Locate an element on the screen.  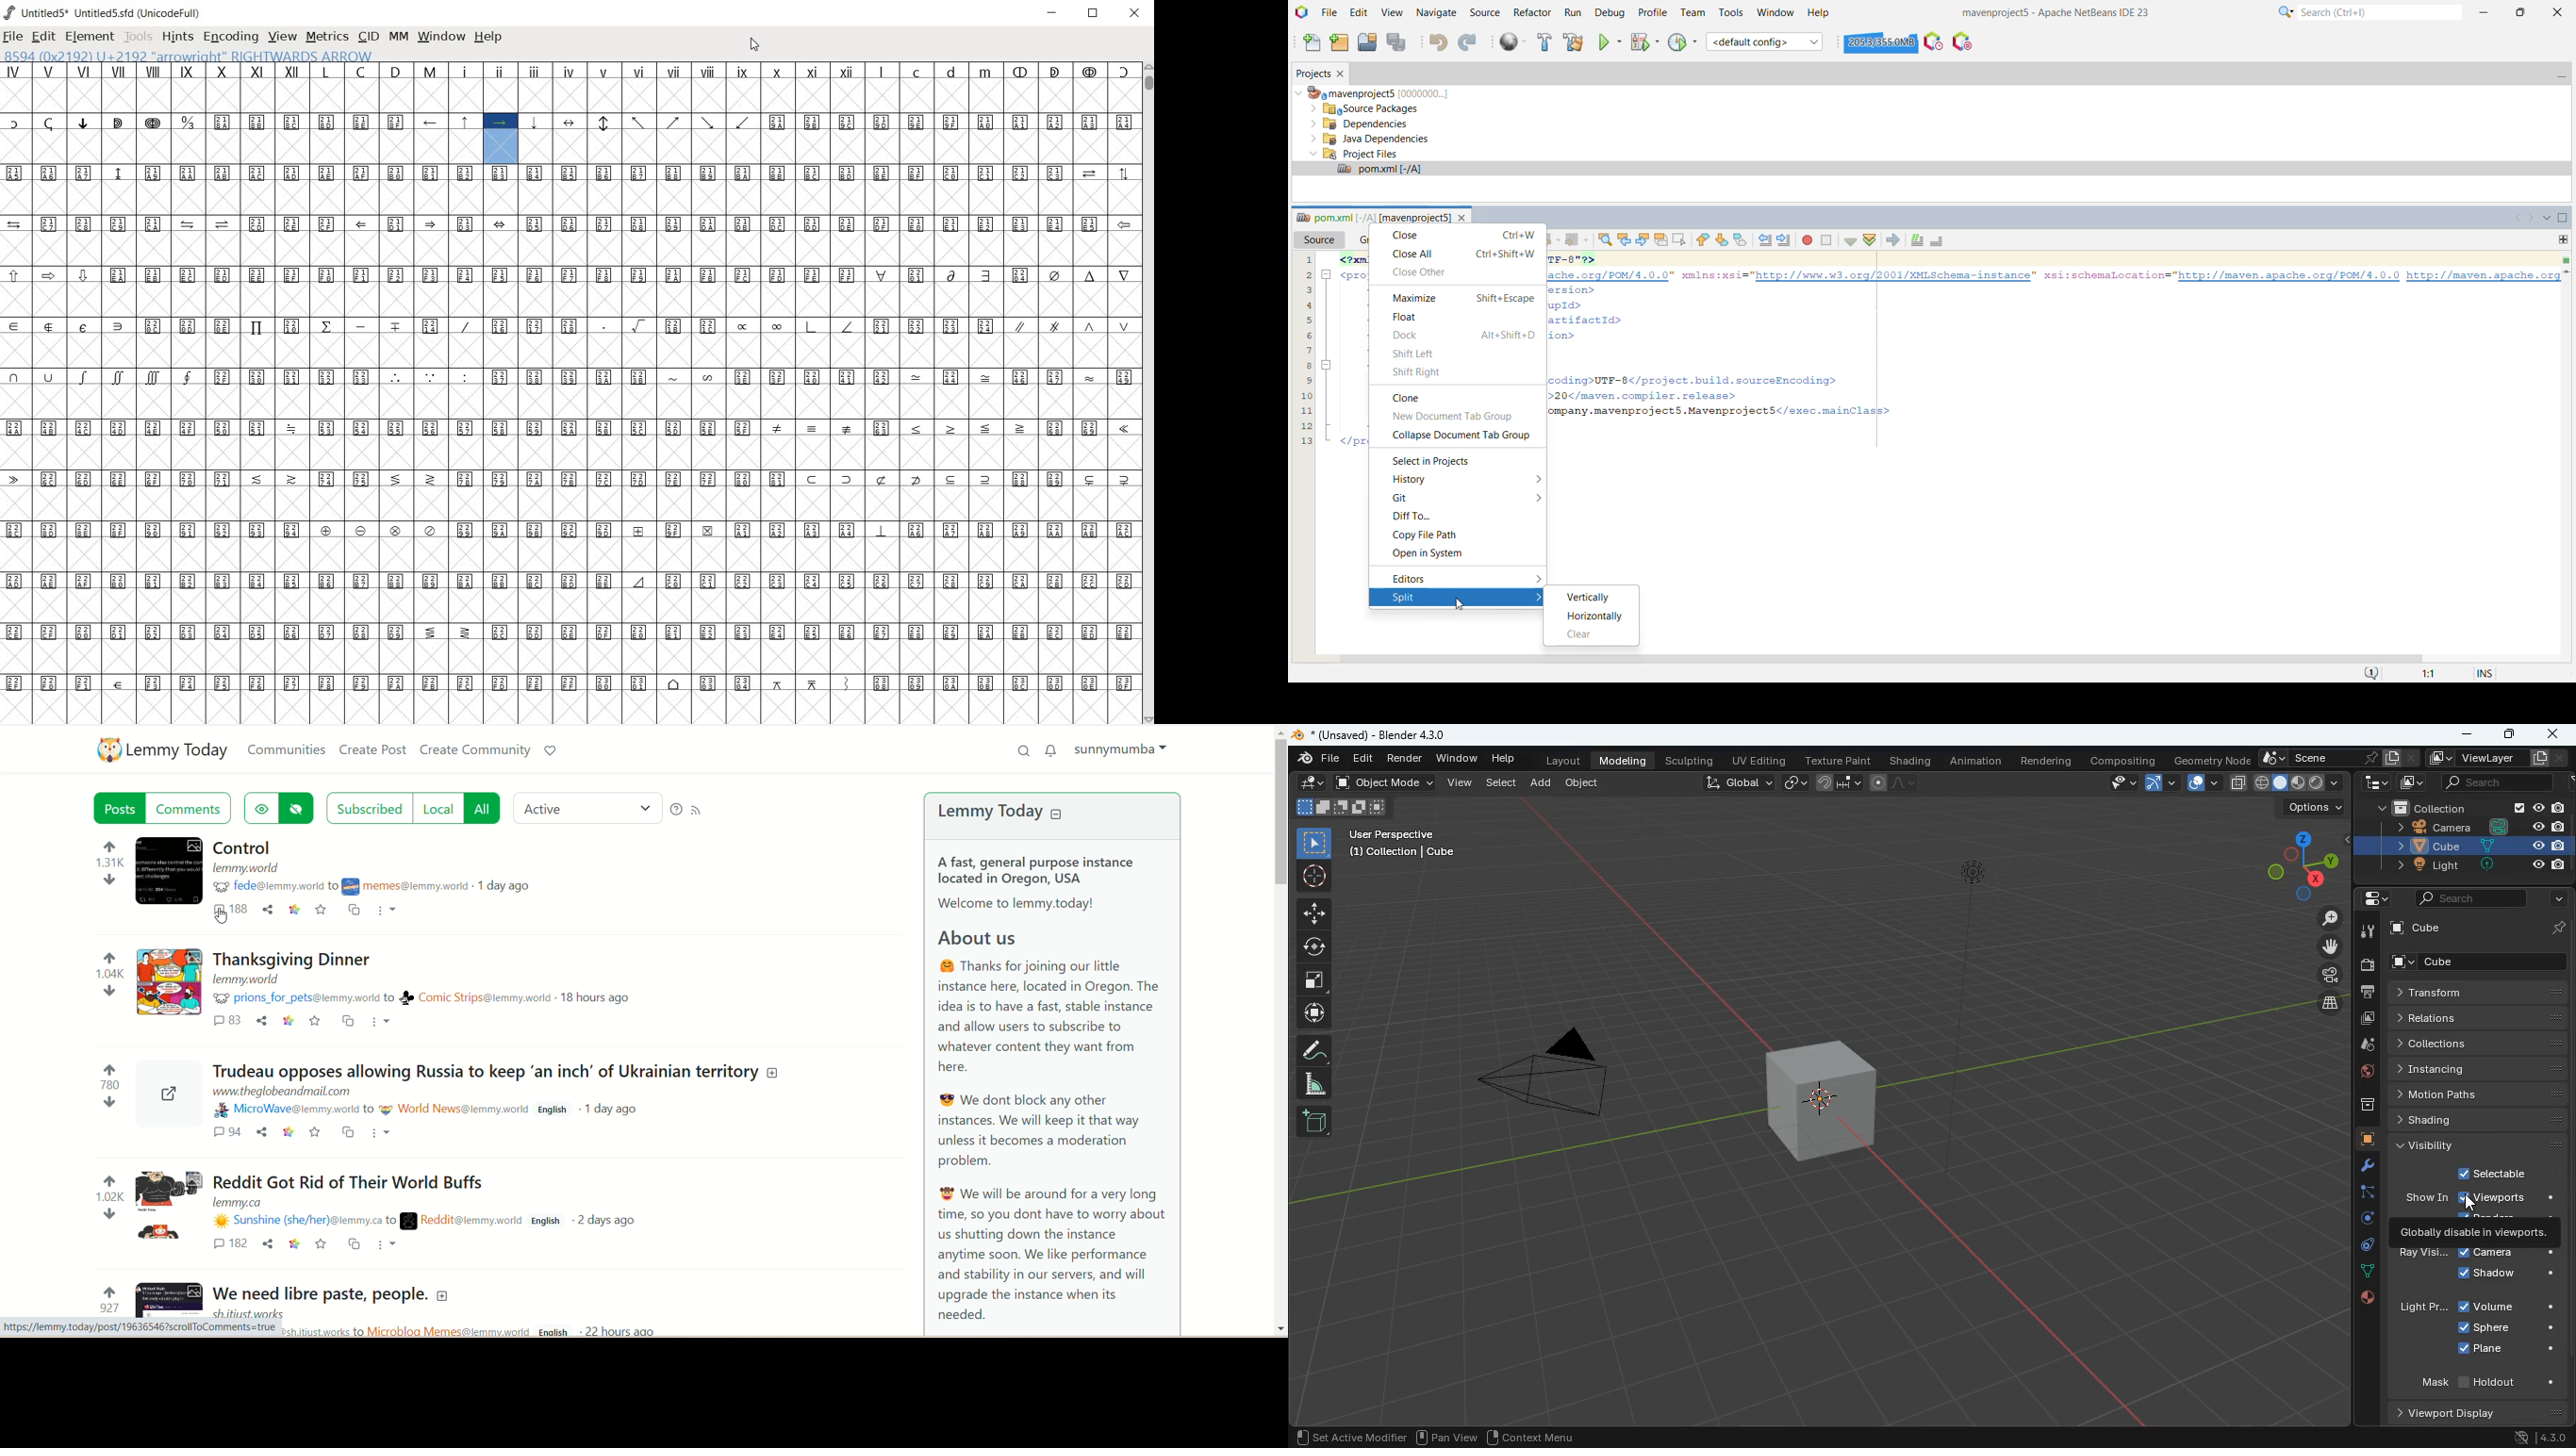
notification is located at coordinates (1054, 751).